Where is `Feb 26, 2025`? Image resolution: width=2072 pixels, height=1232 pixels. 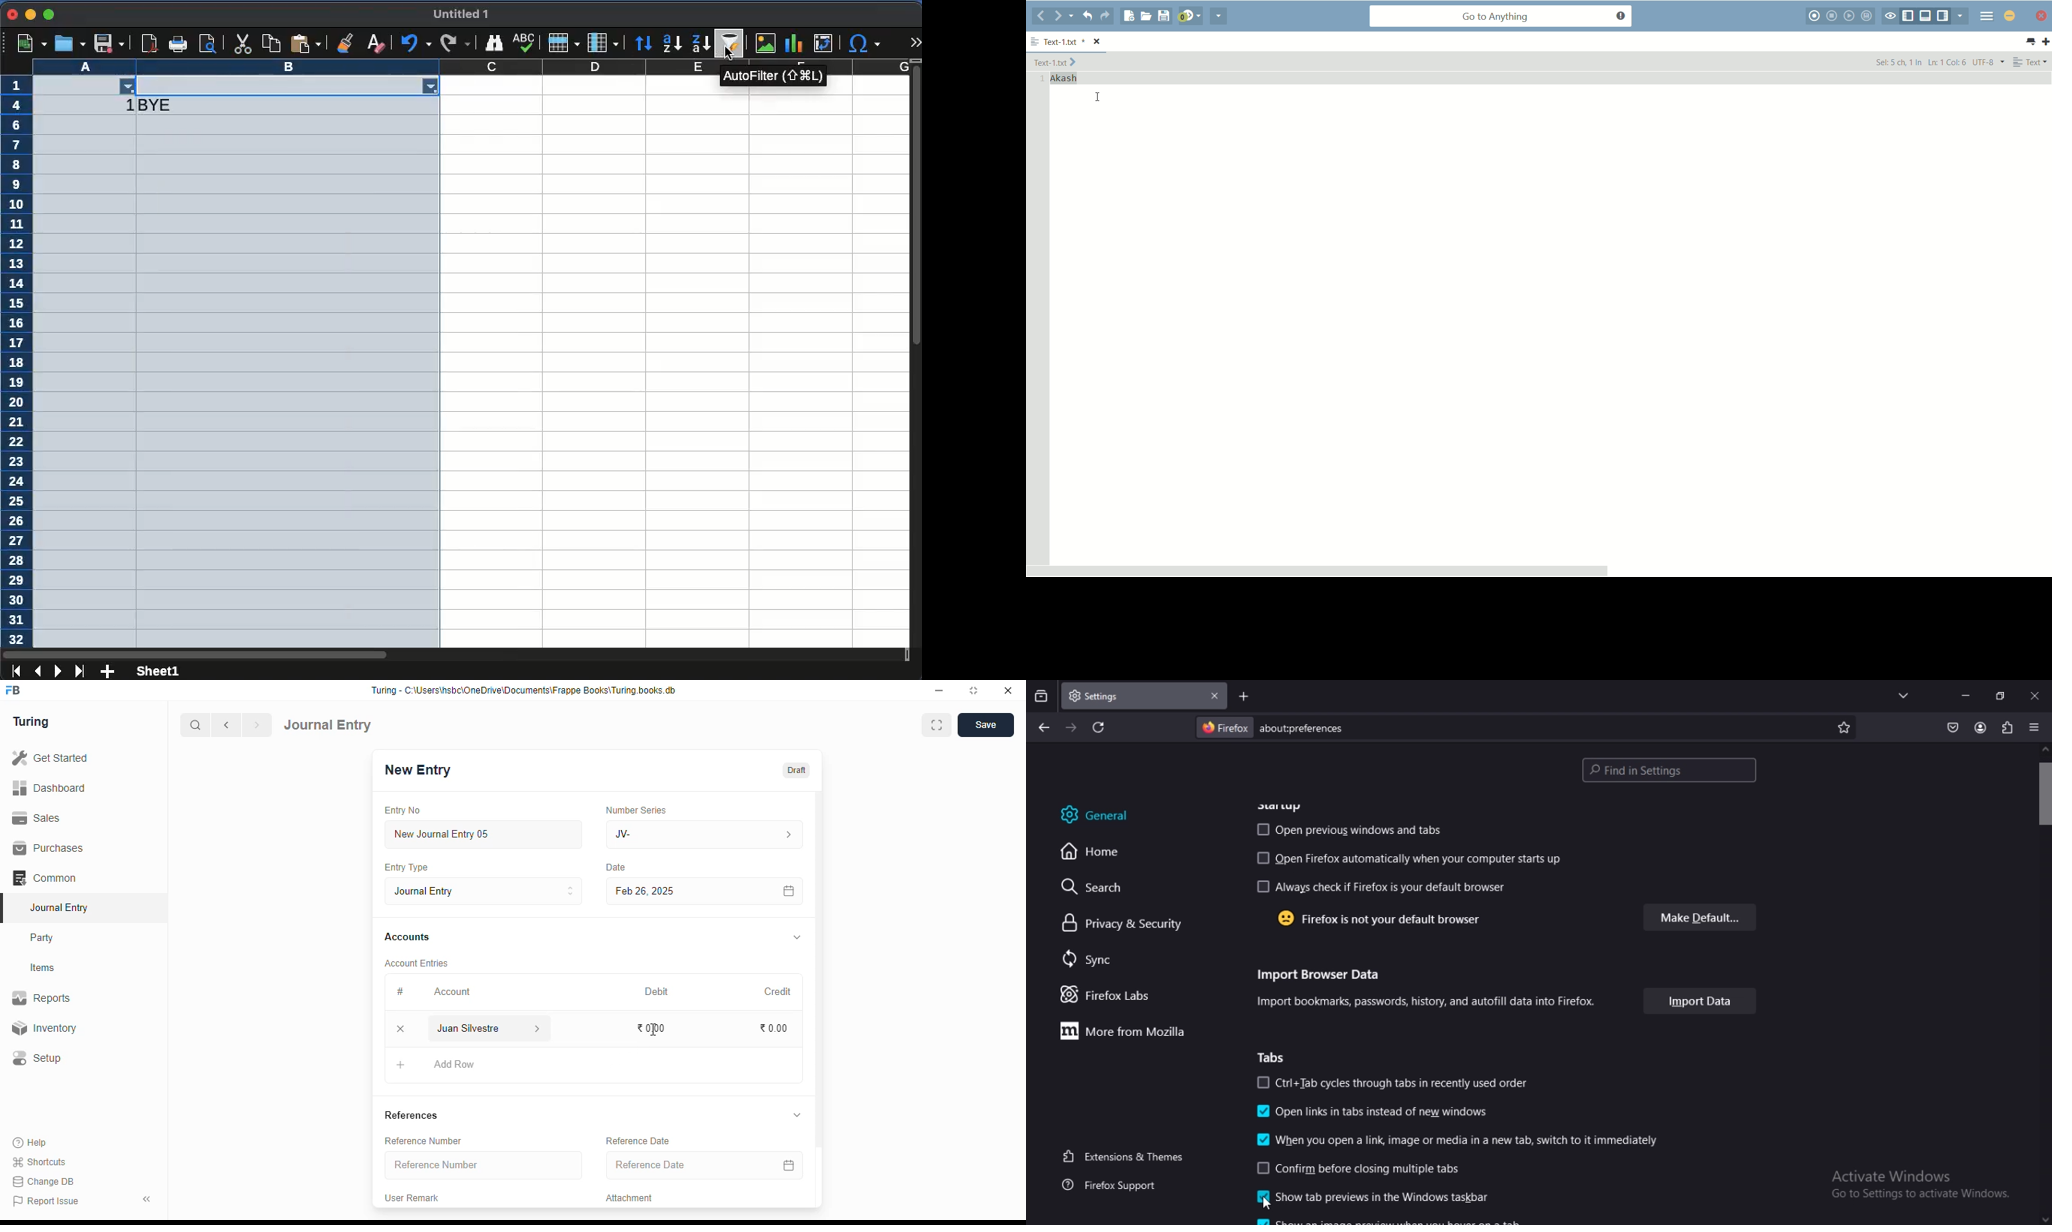 Feb 26, 2025 is located at coordinates (672, 891).